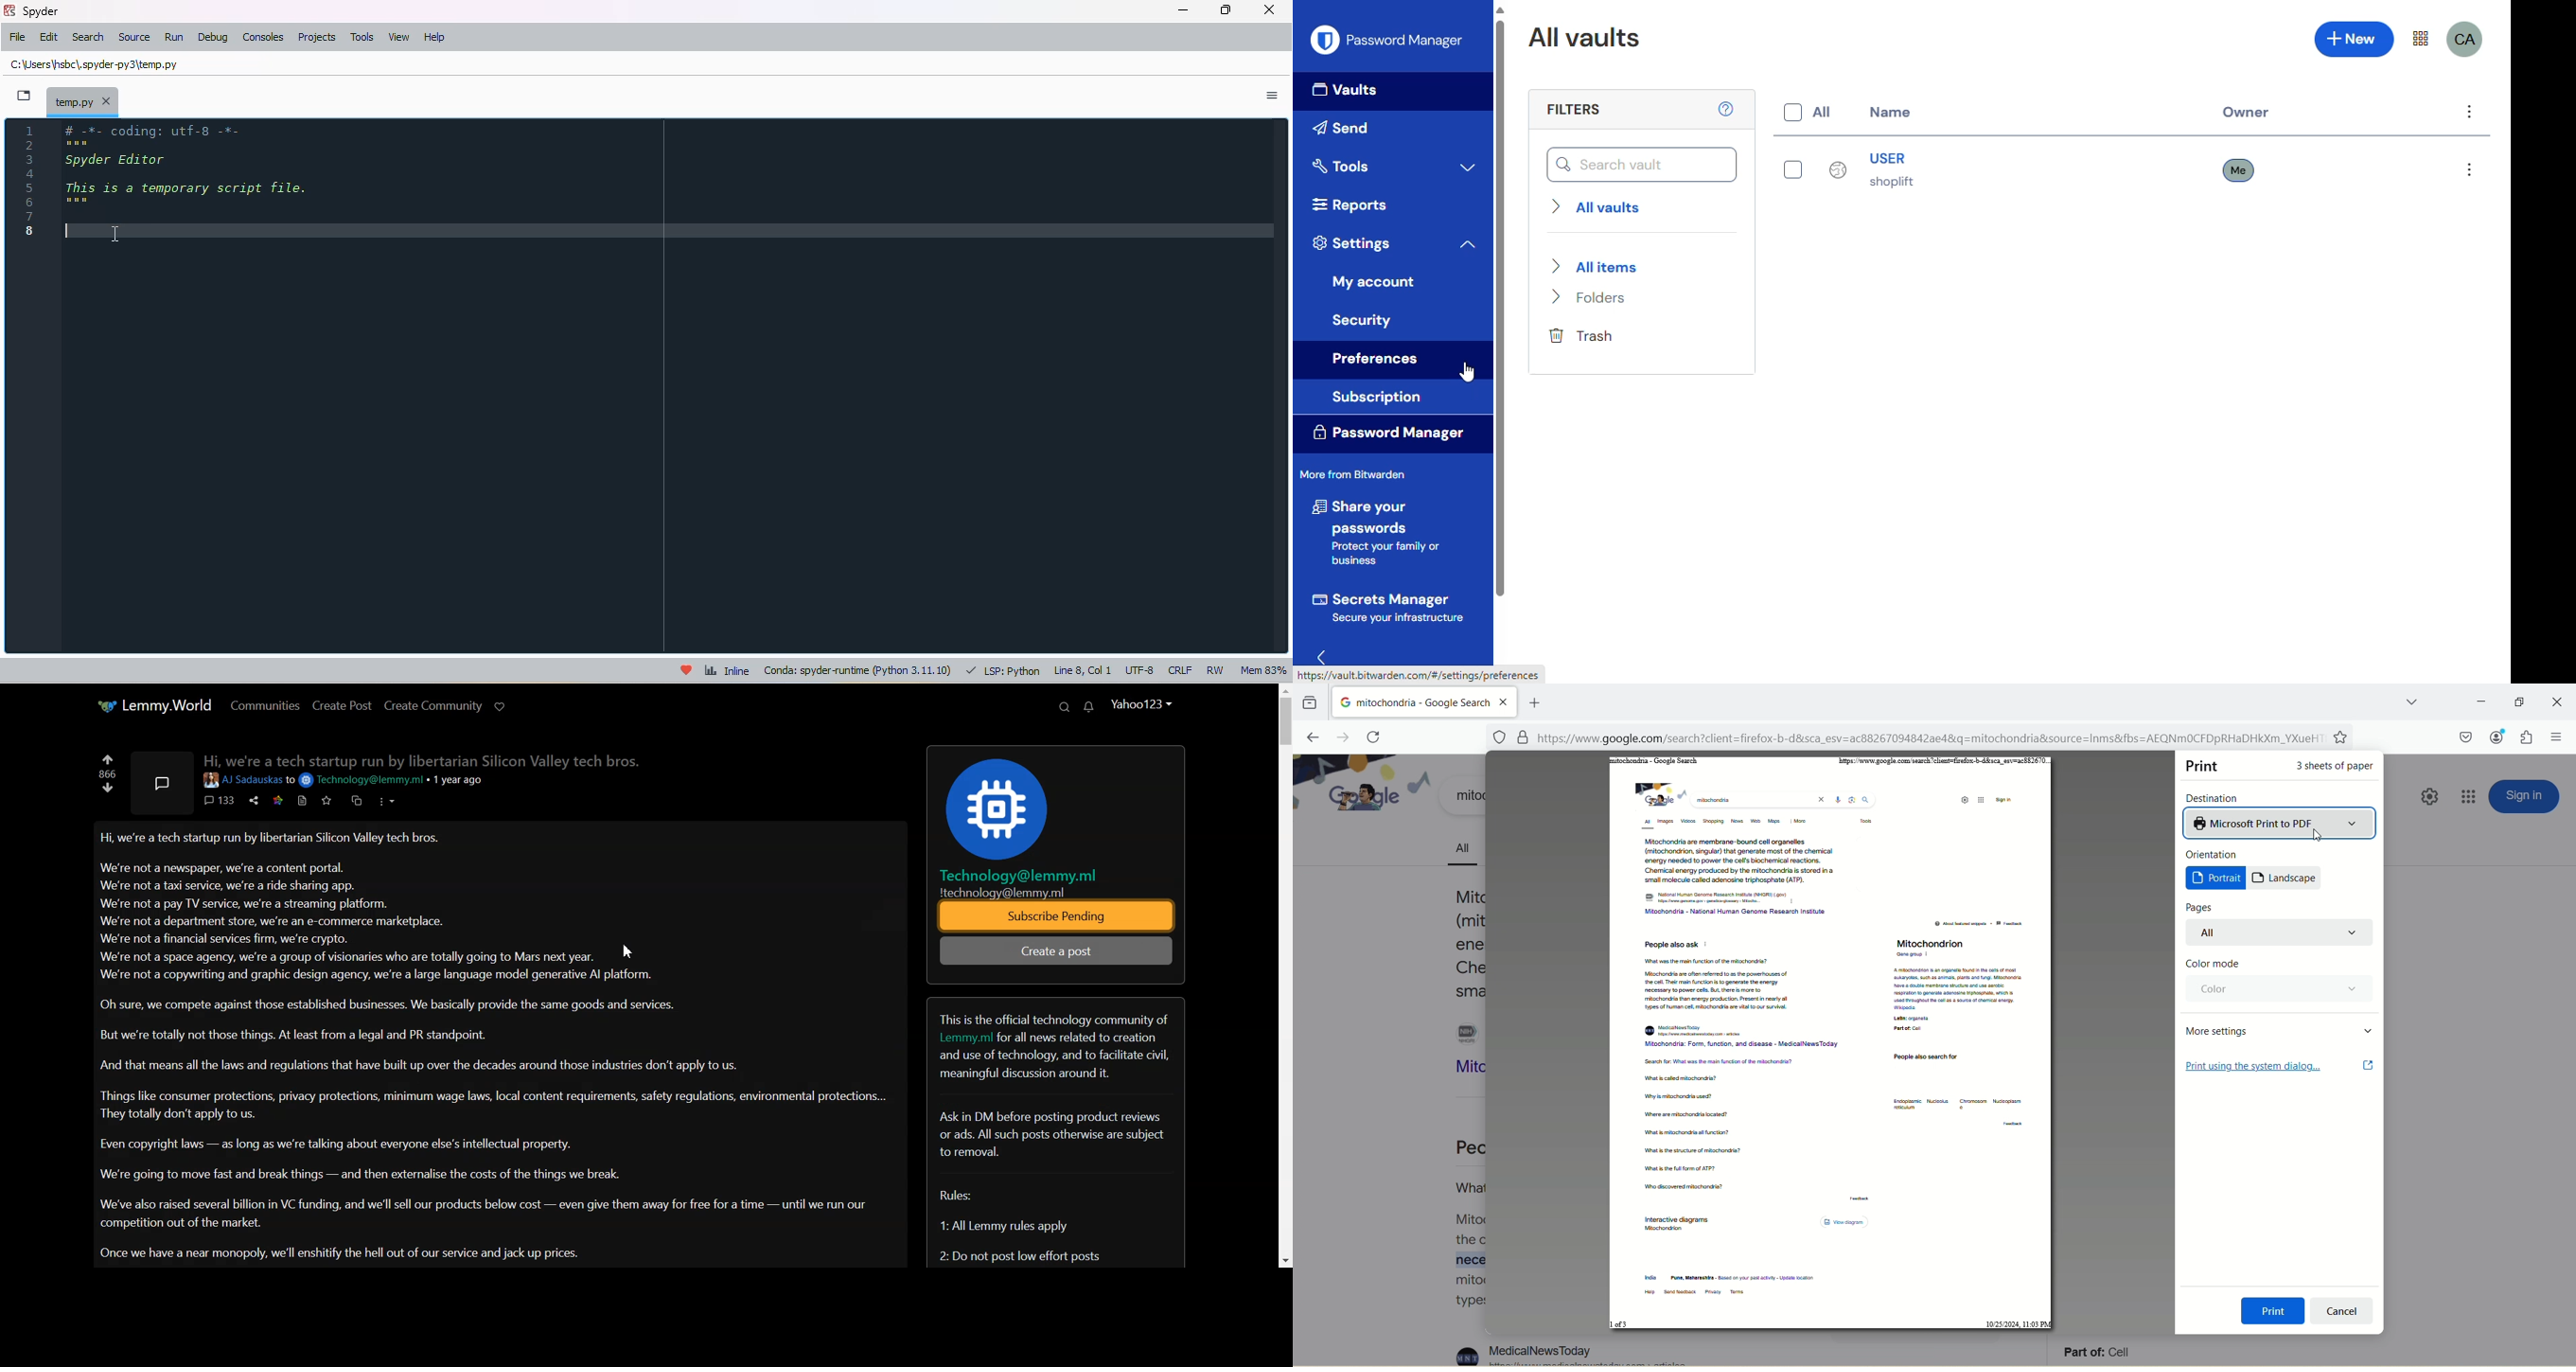 The height and width of the screenshot is (1372, 2576). What do you see at coordinates (671, 385) in the screenshot?
I see `editor` at bounding box center [671, 385].